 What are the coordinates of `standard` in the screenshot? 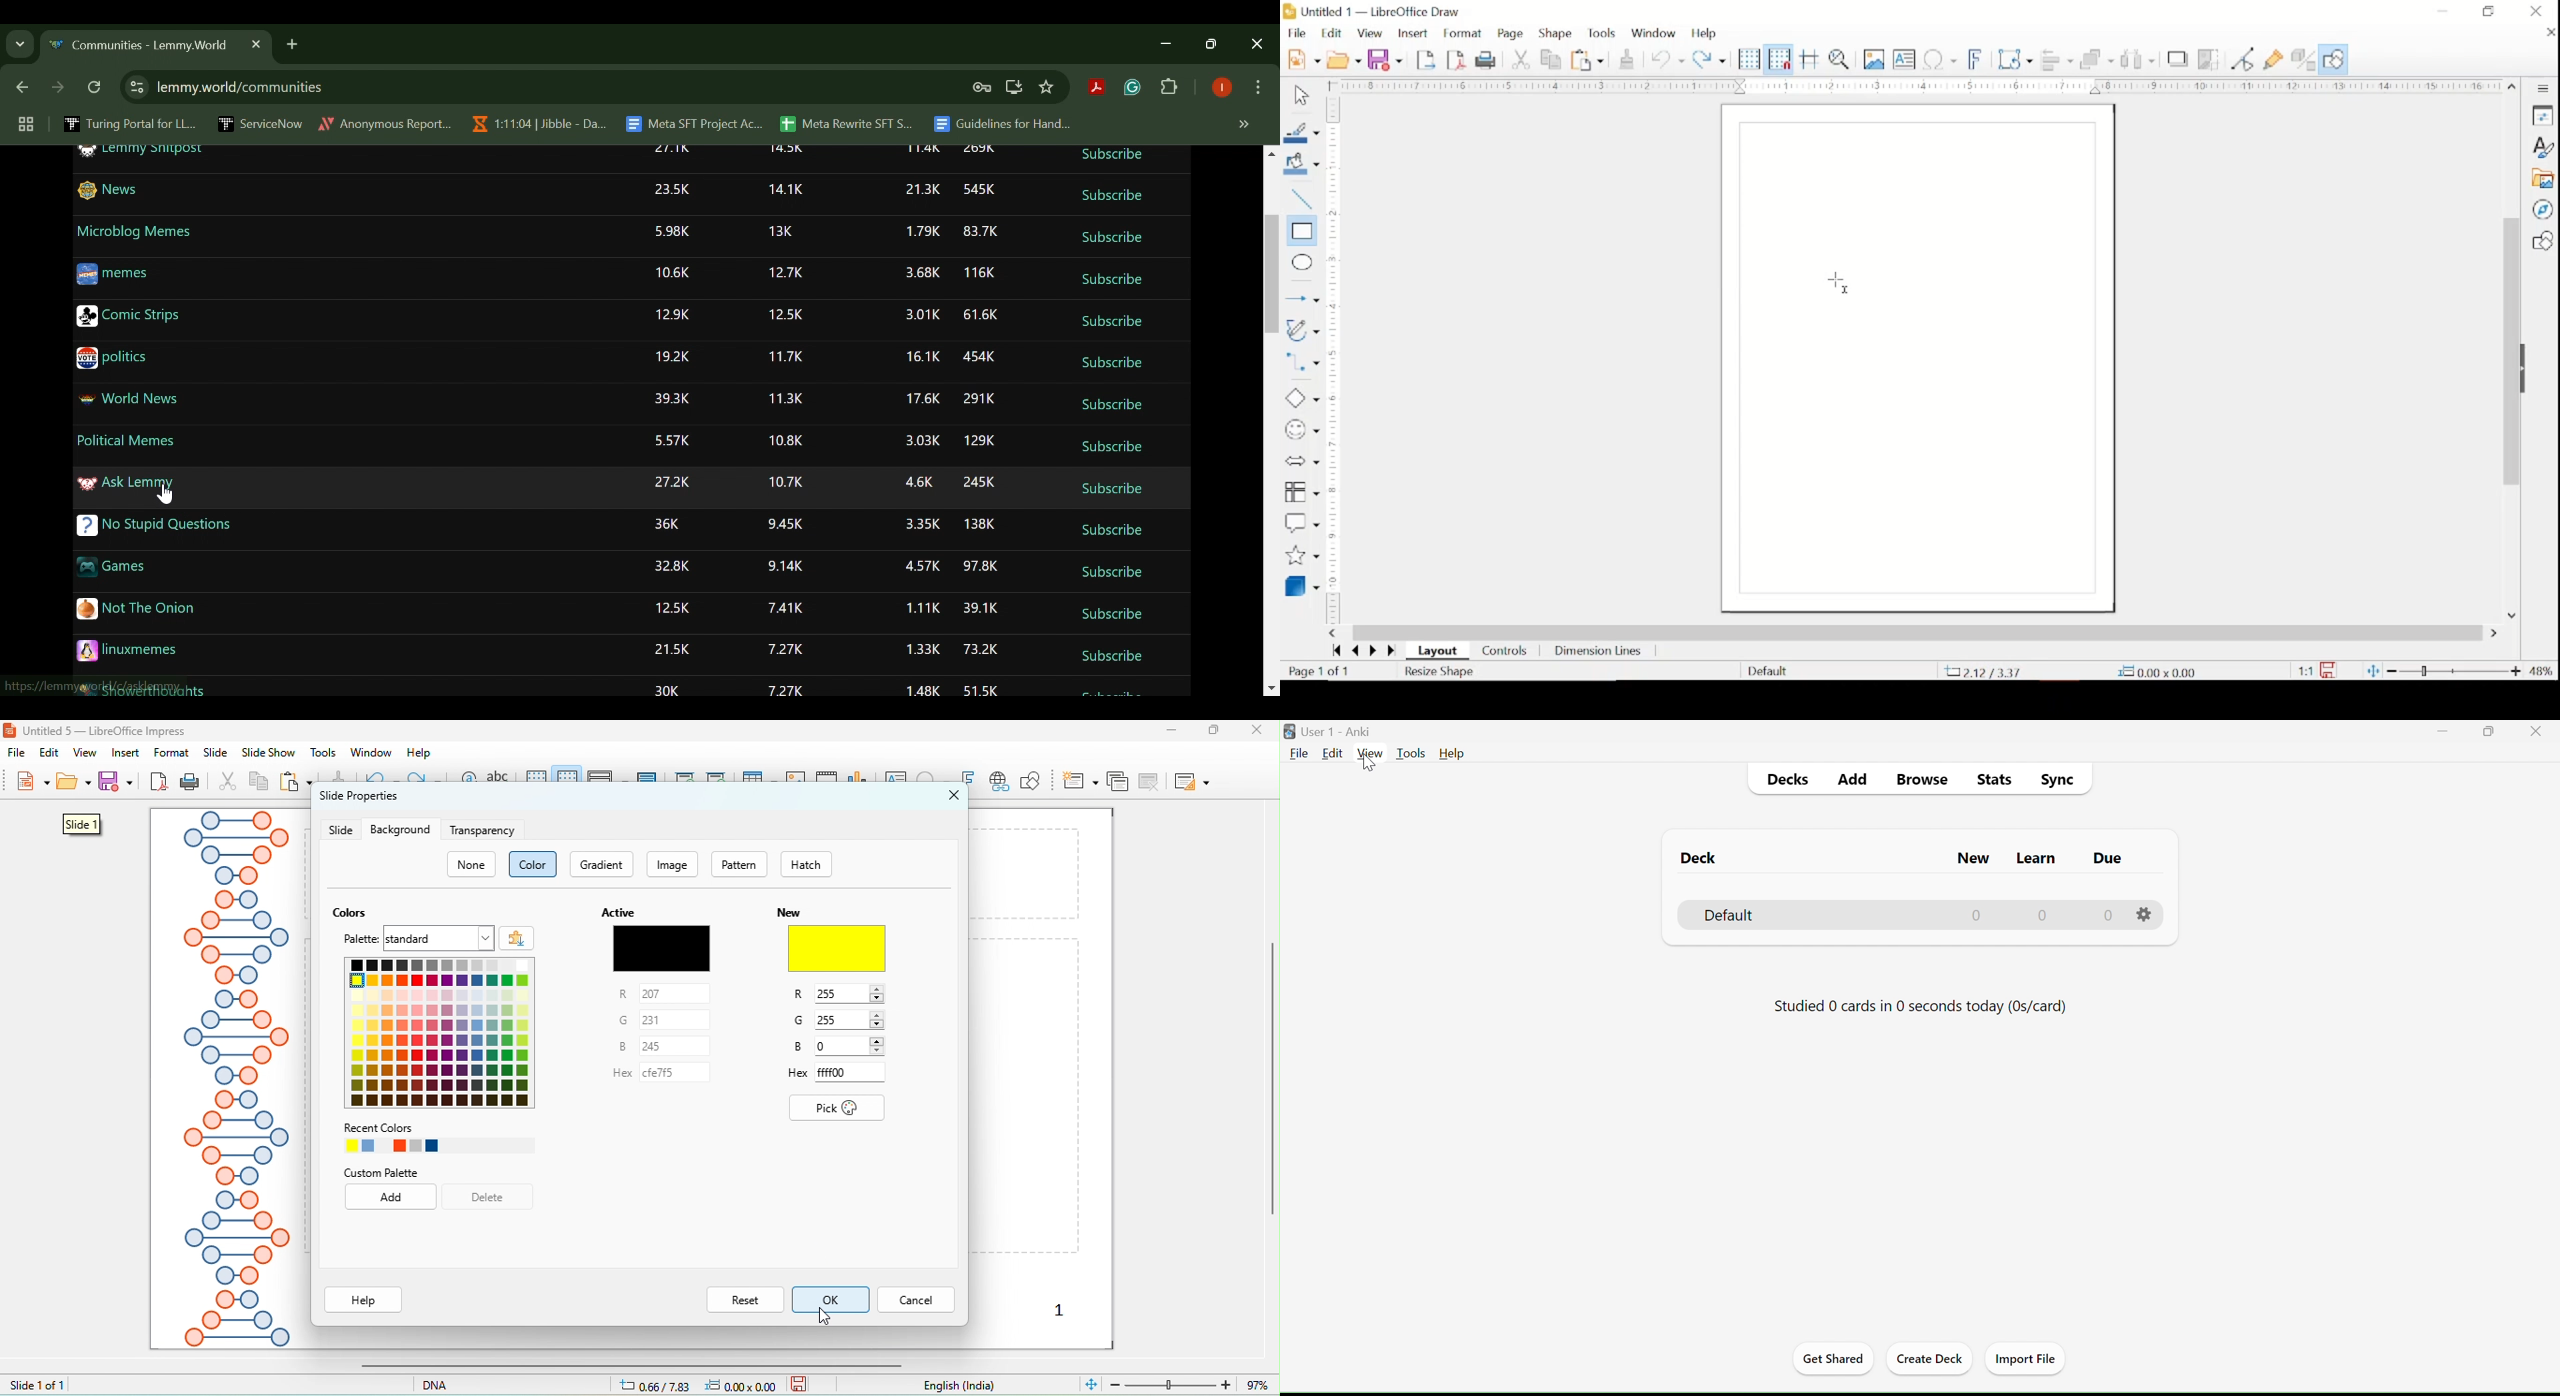 It's located at (439, 938).